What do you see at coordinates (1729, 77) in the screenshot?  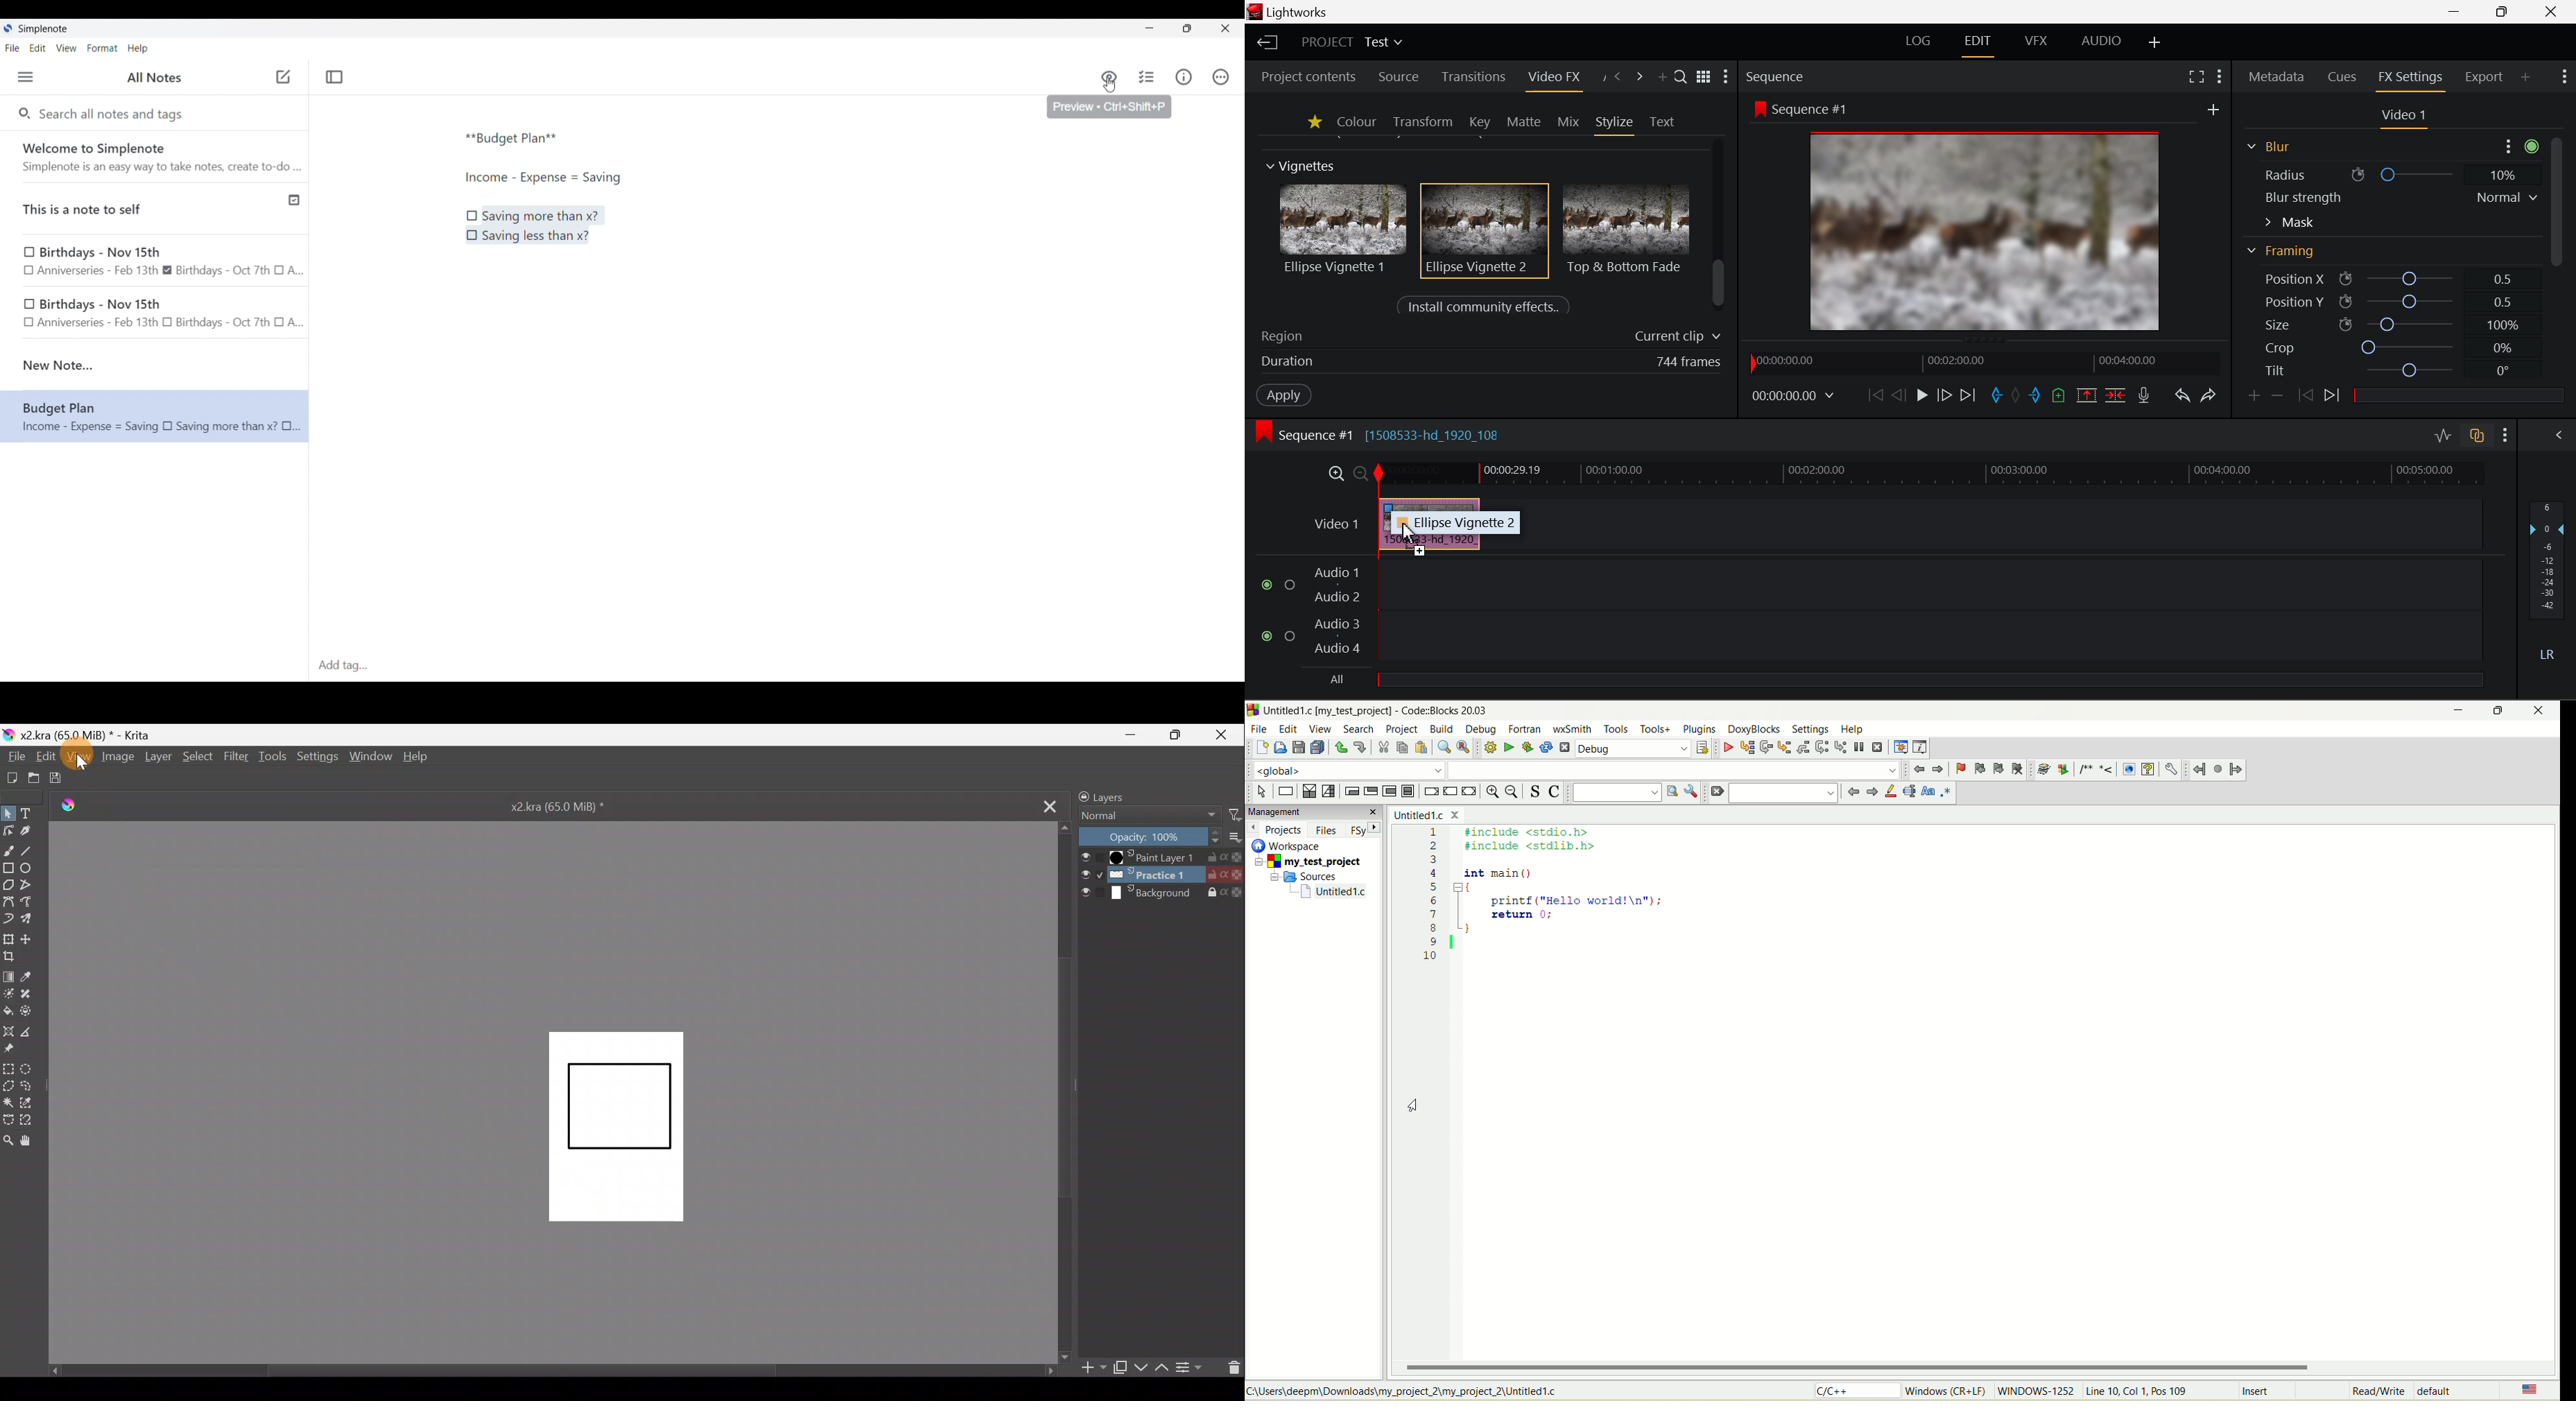 I see `Show Settings` at bounding box center [1729, 77].